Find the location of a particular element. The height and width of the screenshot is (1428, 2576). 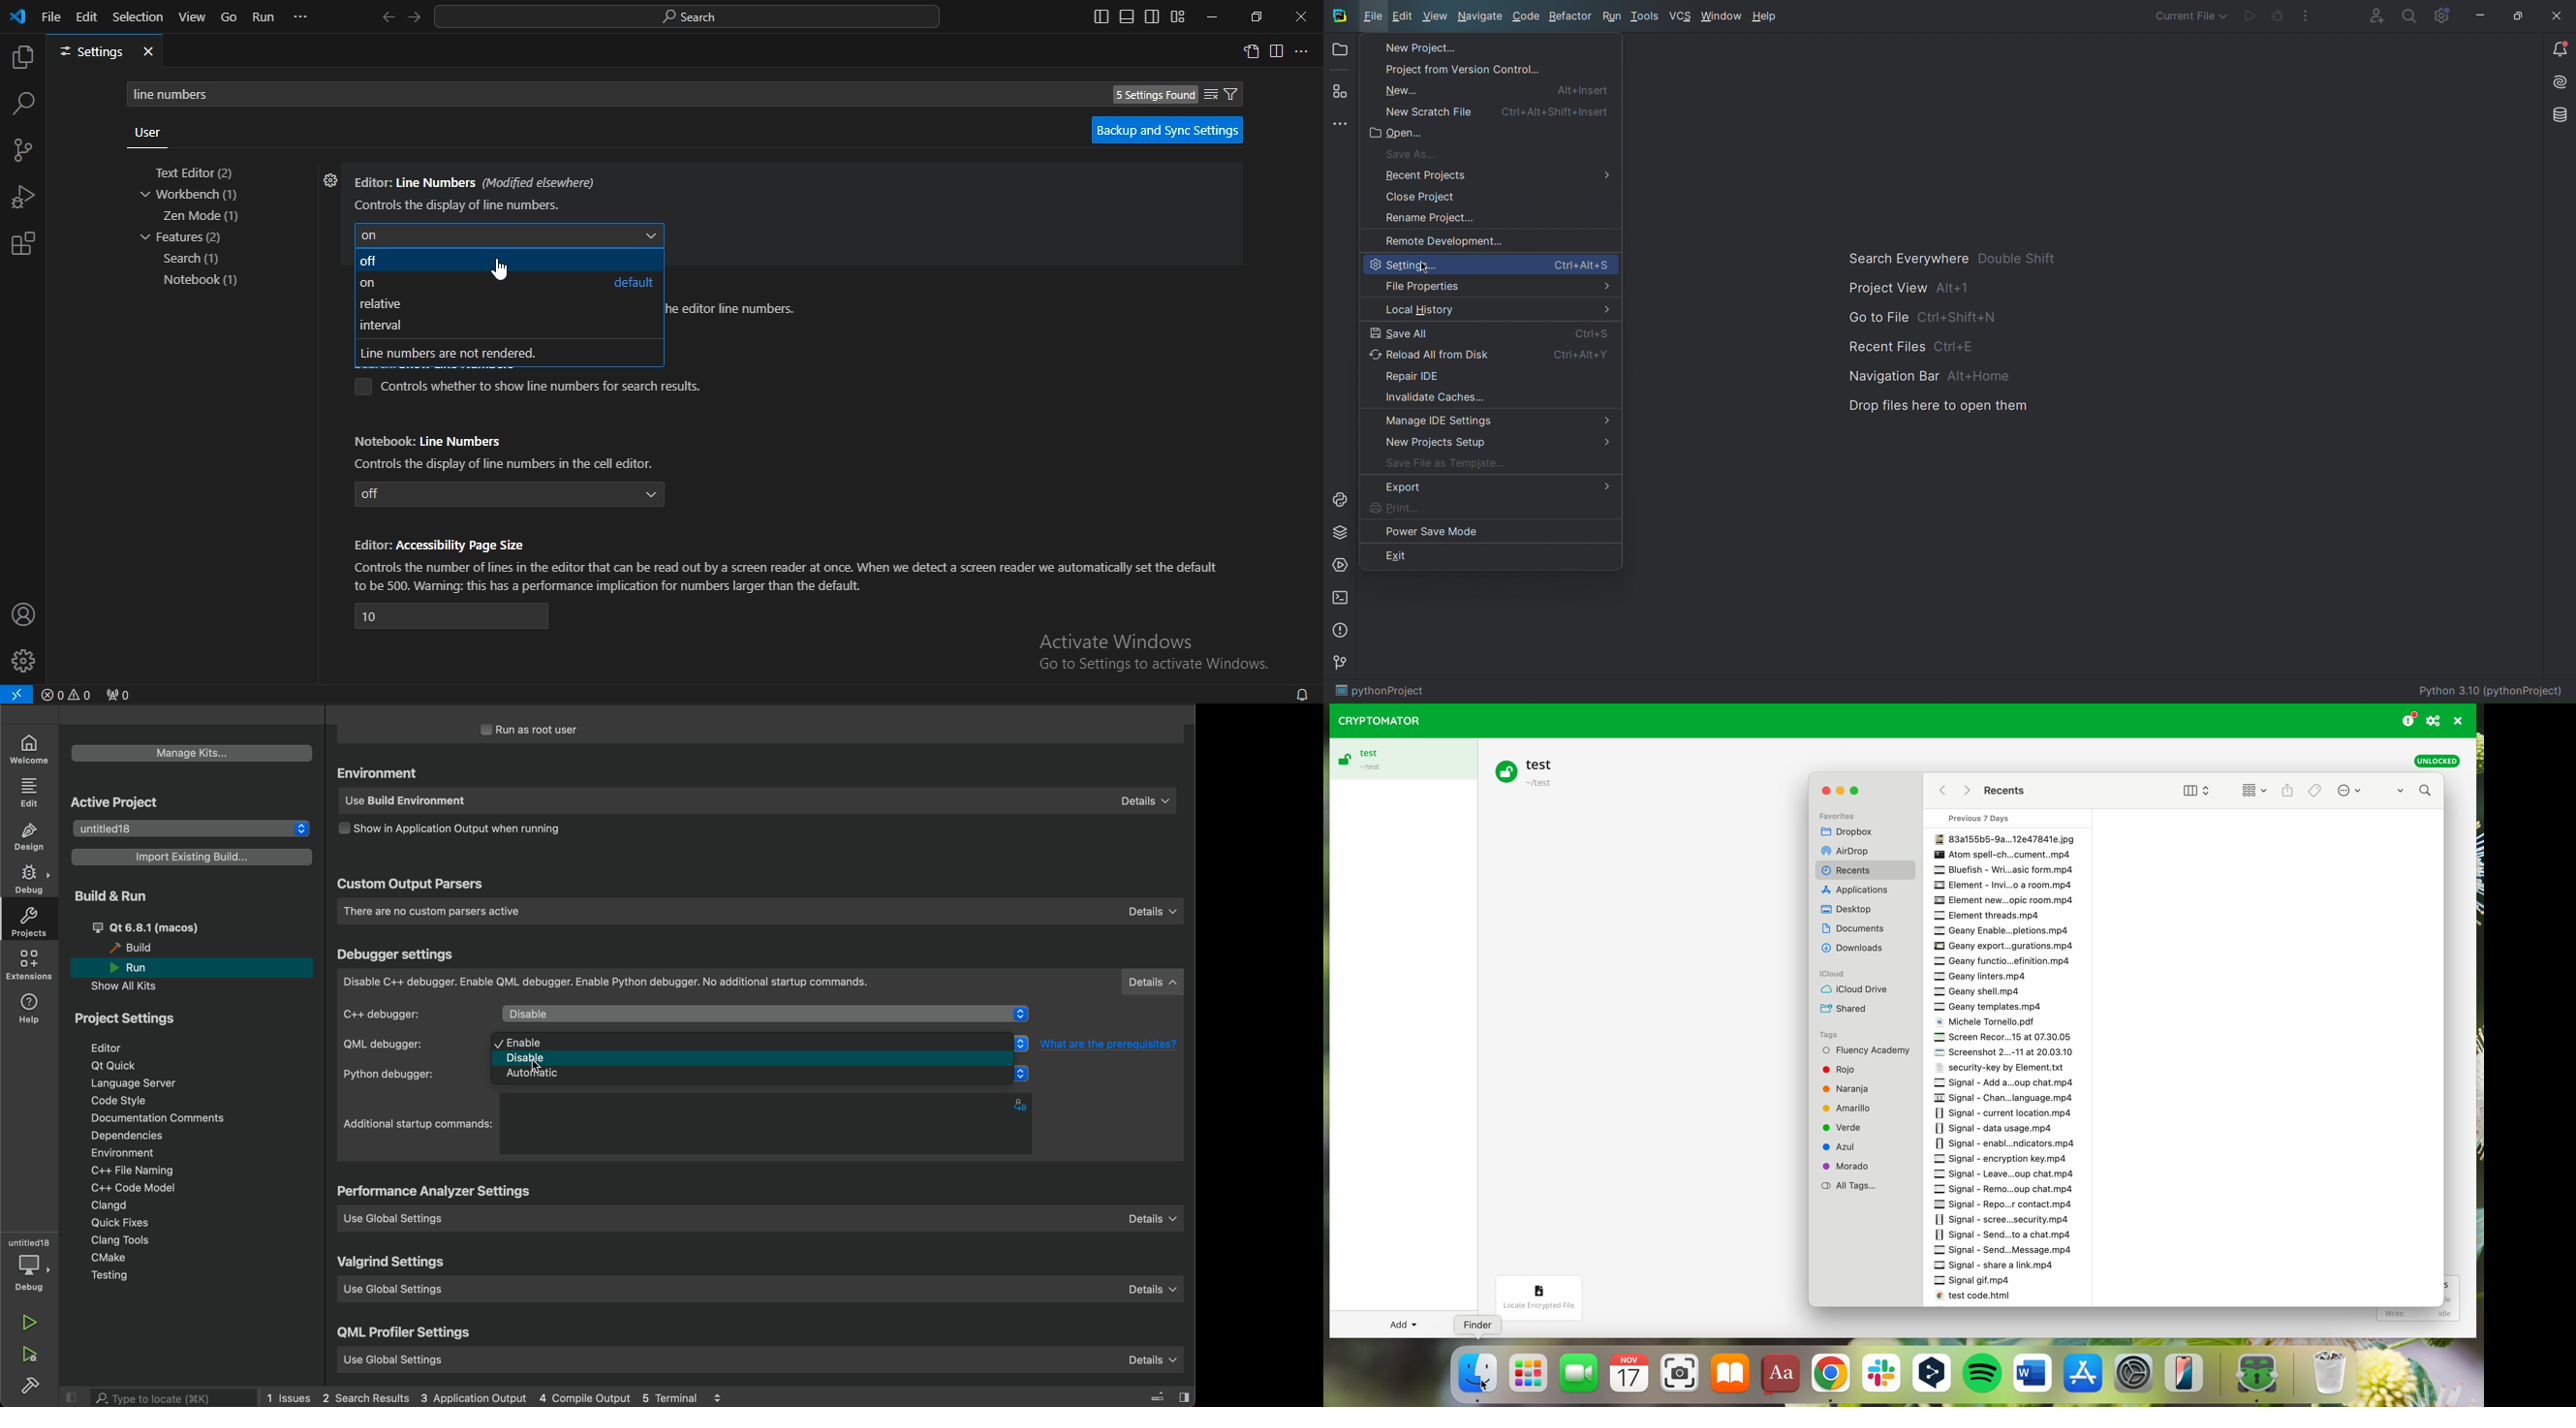

Search Everywhere is located at coordinates (1952, 263).